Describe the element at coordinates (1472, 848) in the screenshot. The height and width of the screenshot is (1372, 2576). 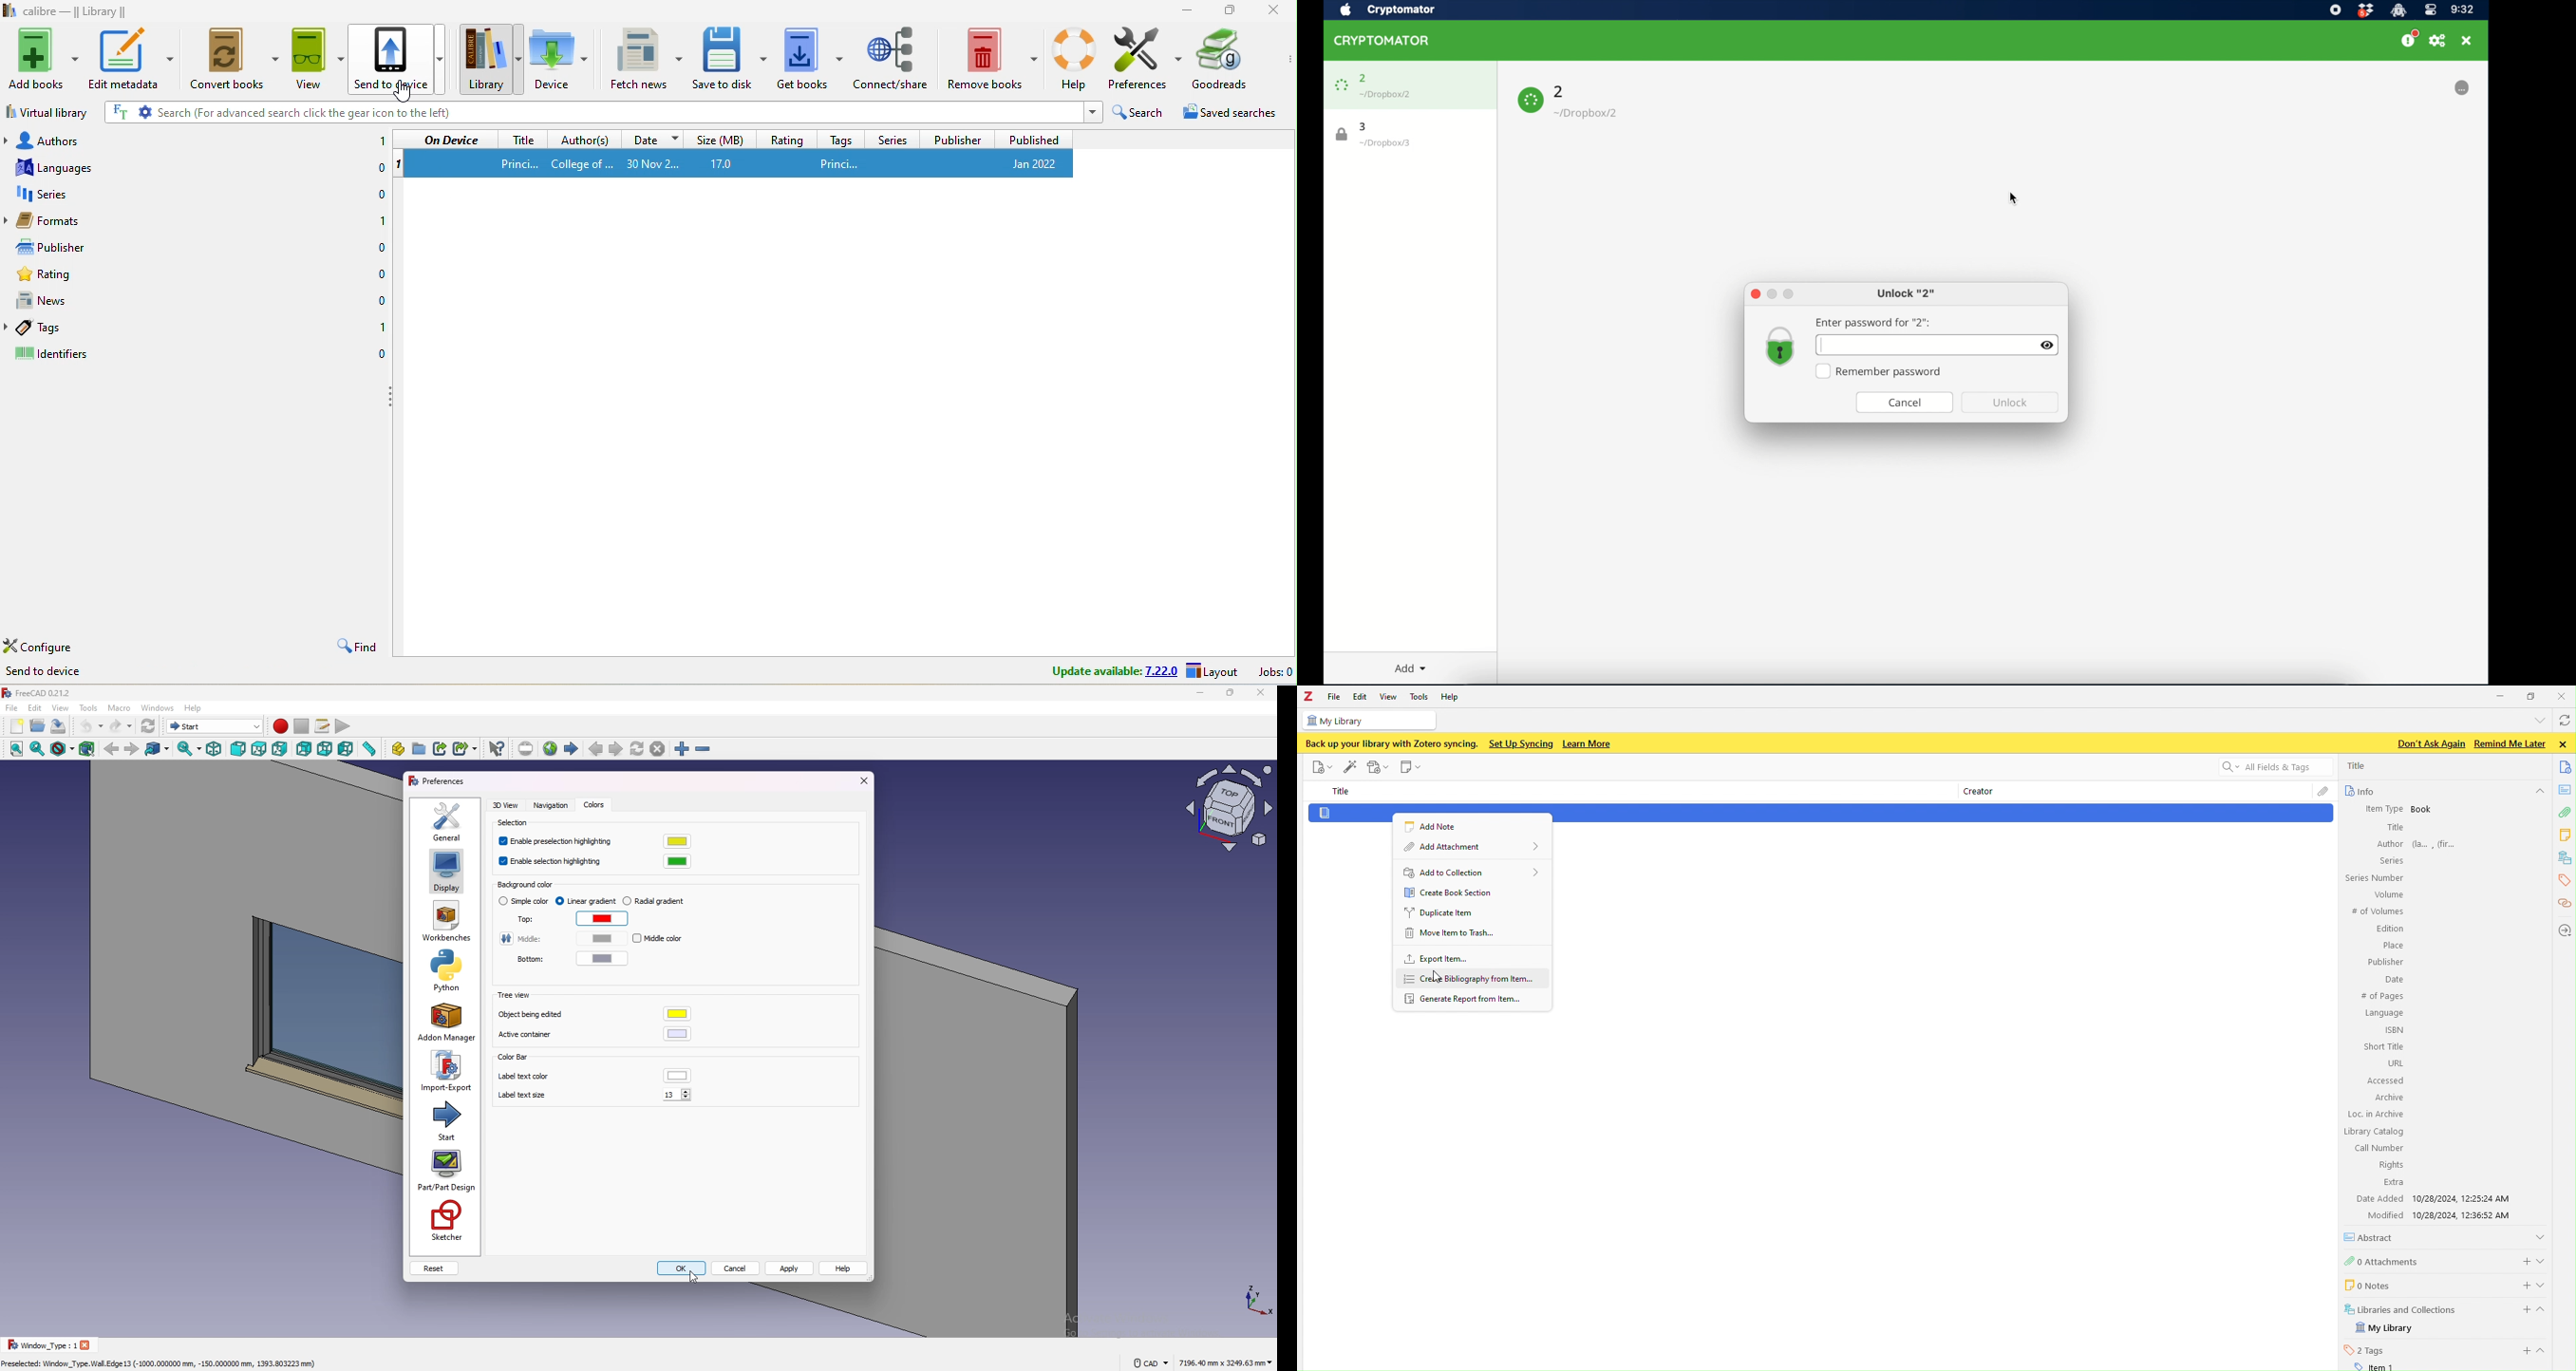
I see `Add attachment` at that location.